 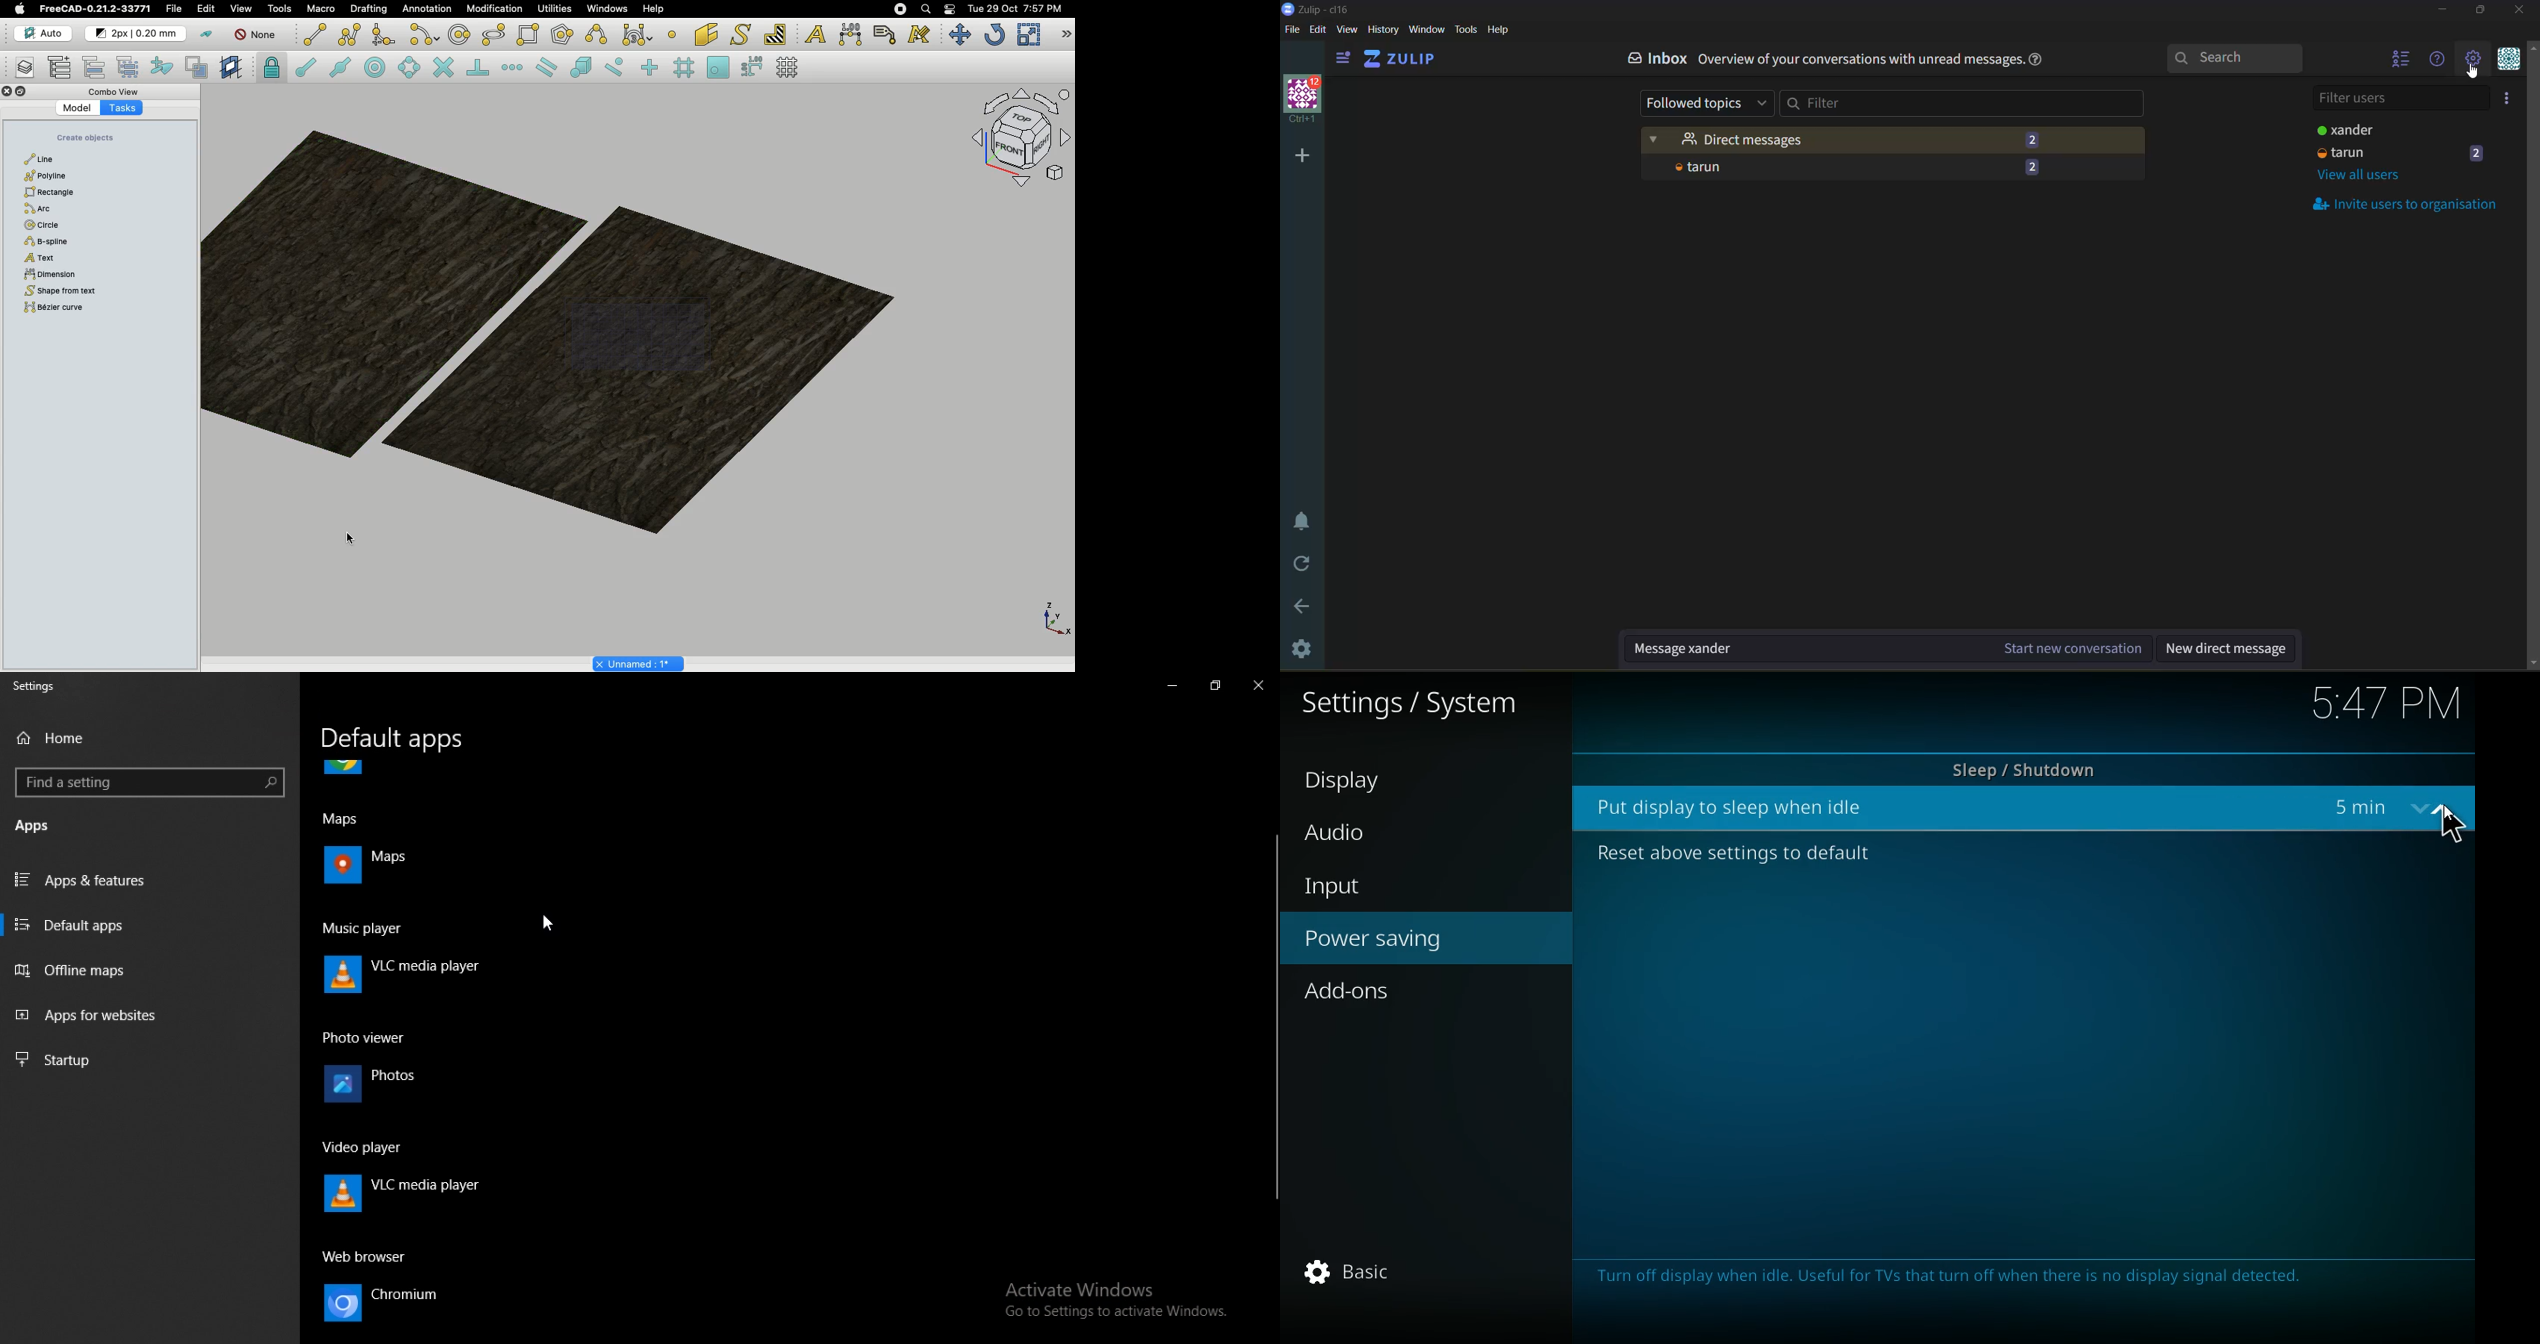 I want to click on View, so click(x=241, y=7).